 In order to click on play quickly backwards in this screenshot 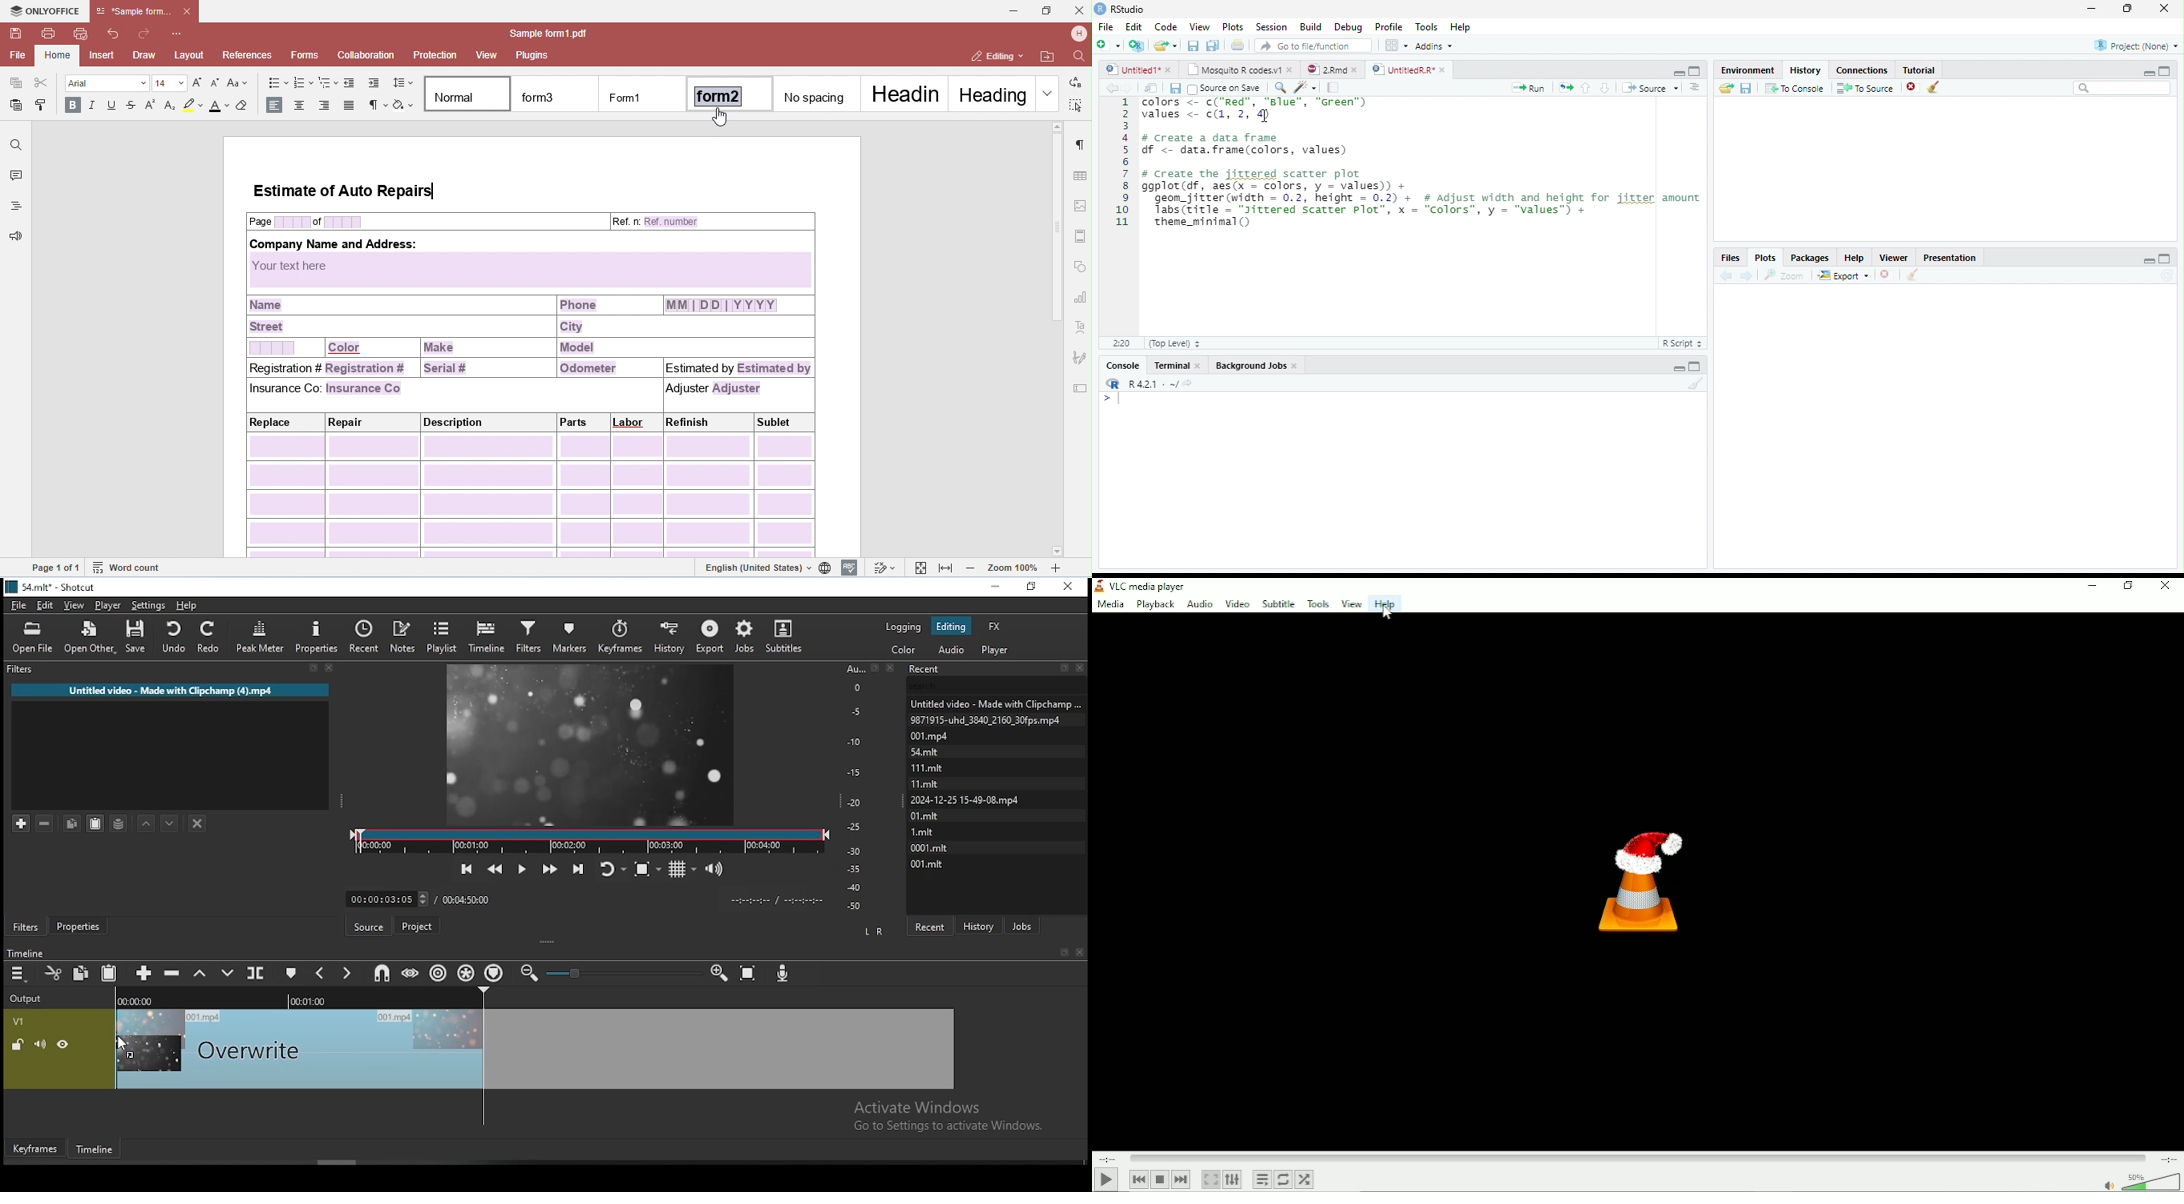, I will do `click(497, 867)`.